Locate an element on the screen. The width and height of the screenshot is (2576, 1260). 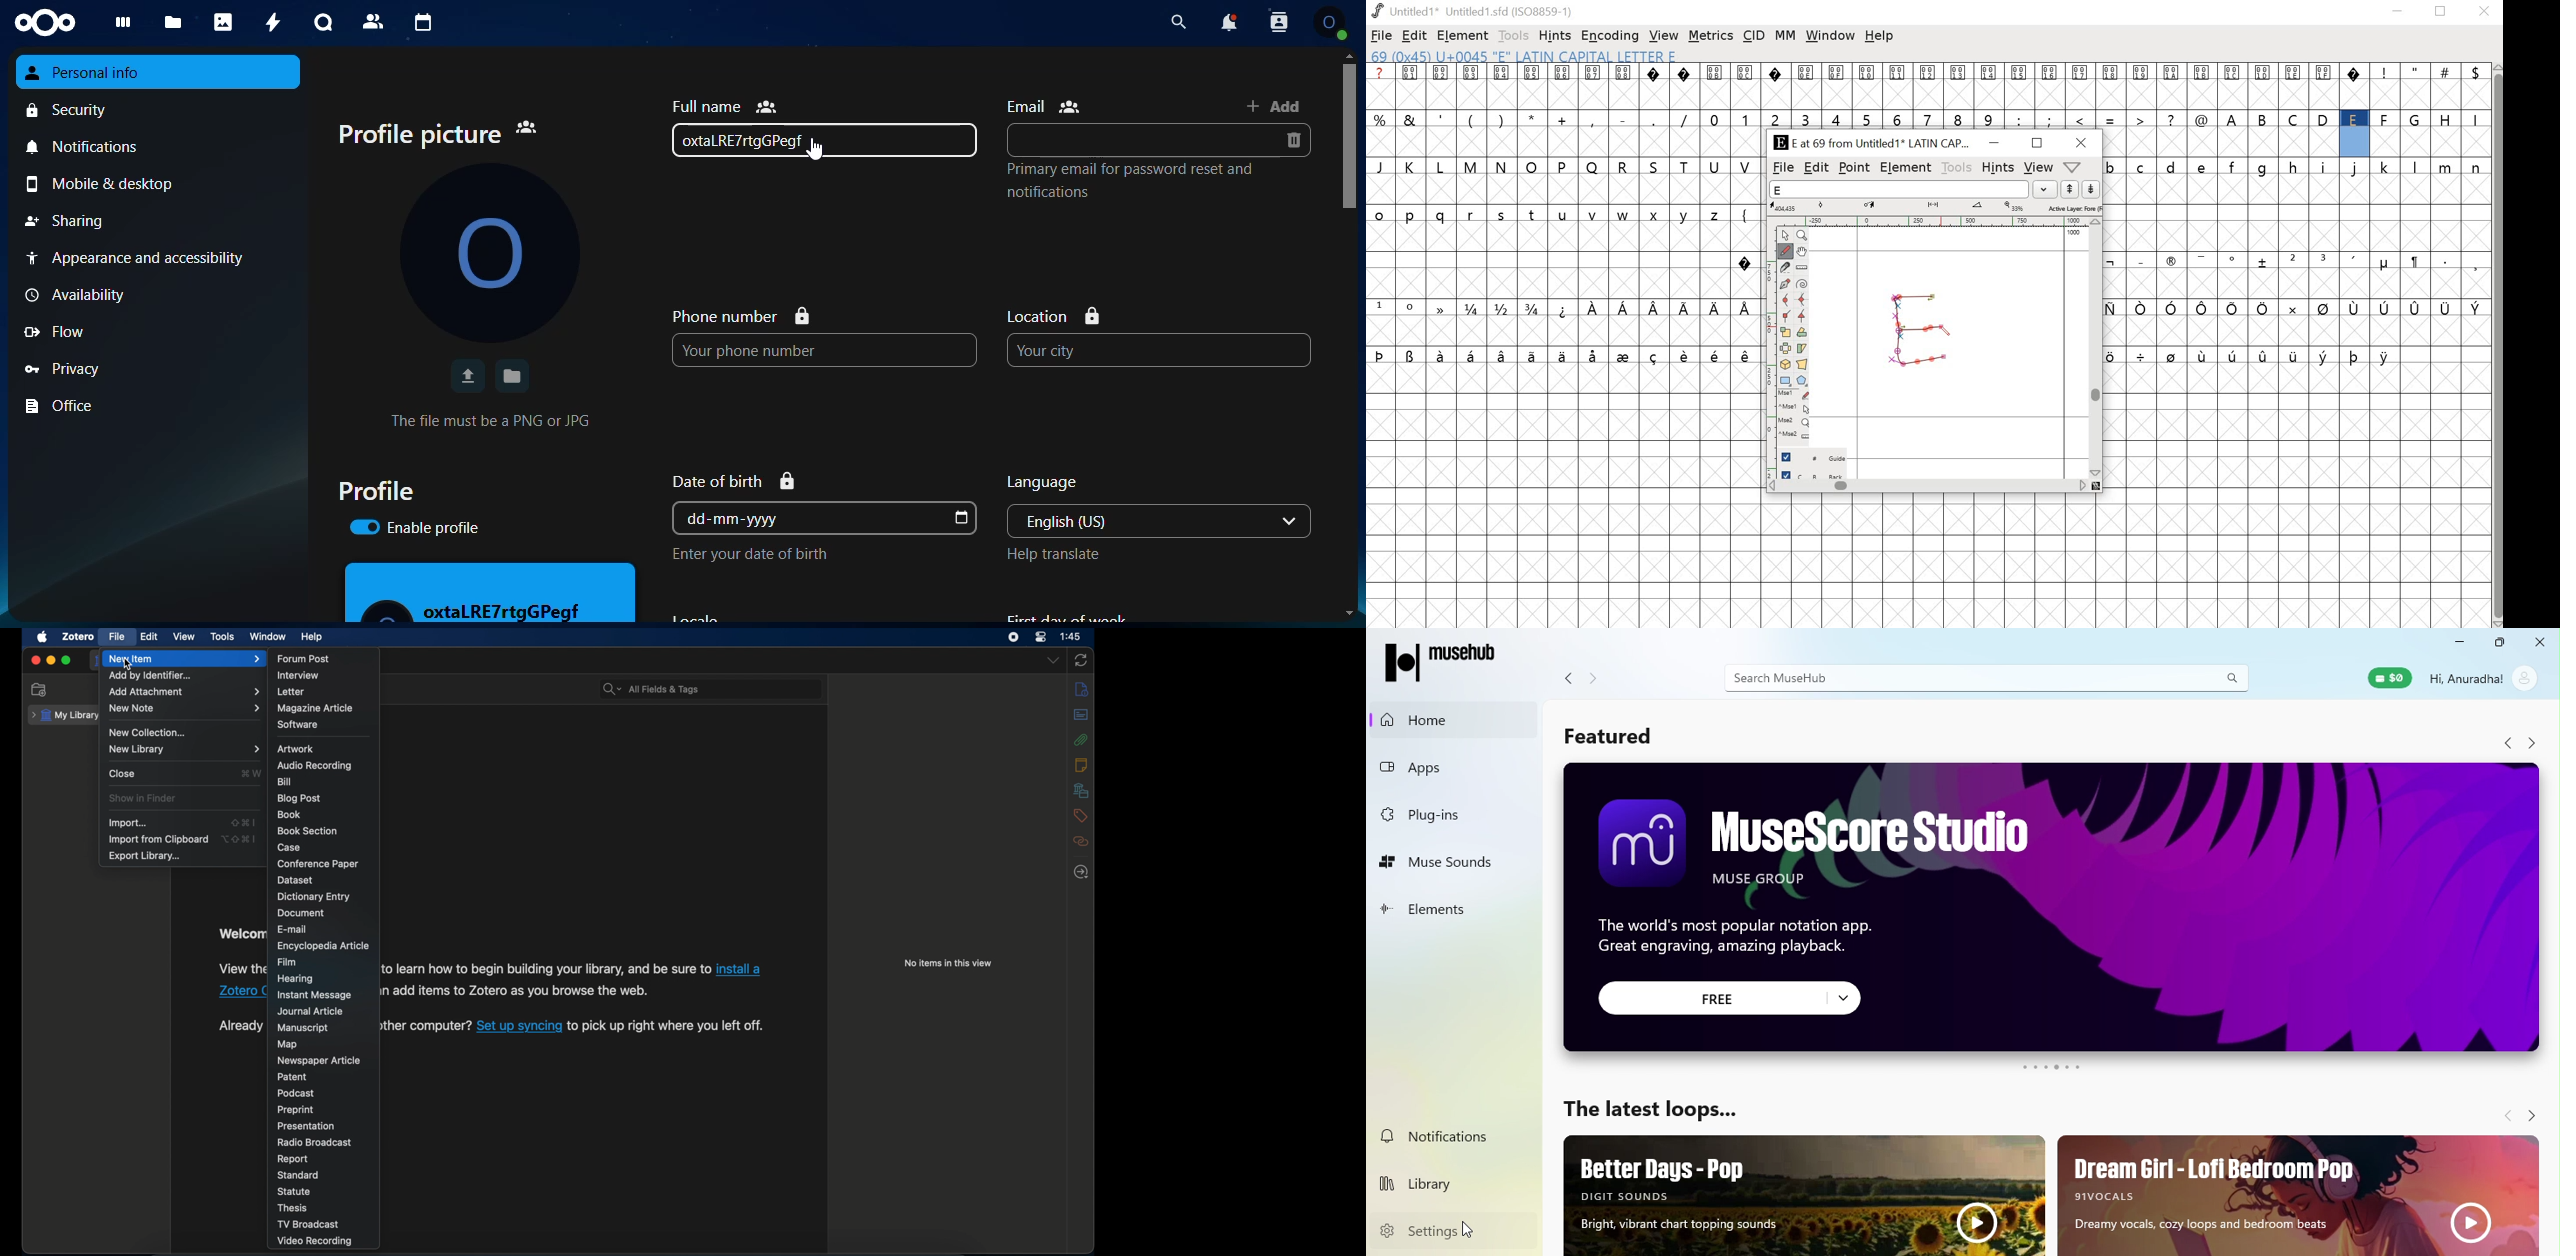
notes is located at coordinates (1082, 765).